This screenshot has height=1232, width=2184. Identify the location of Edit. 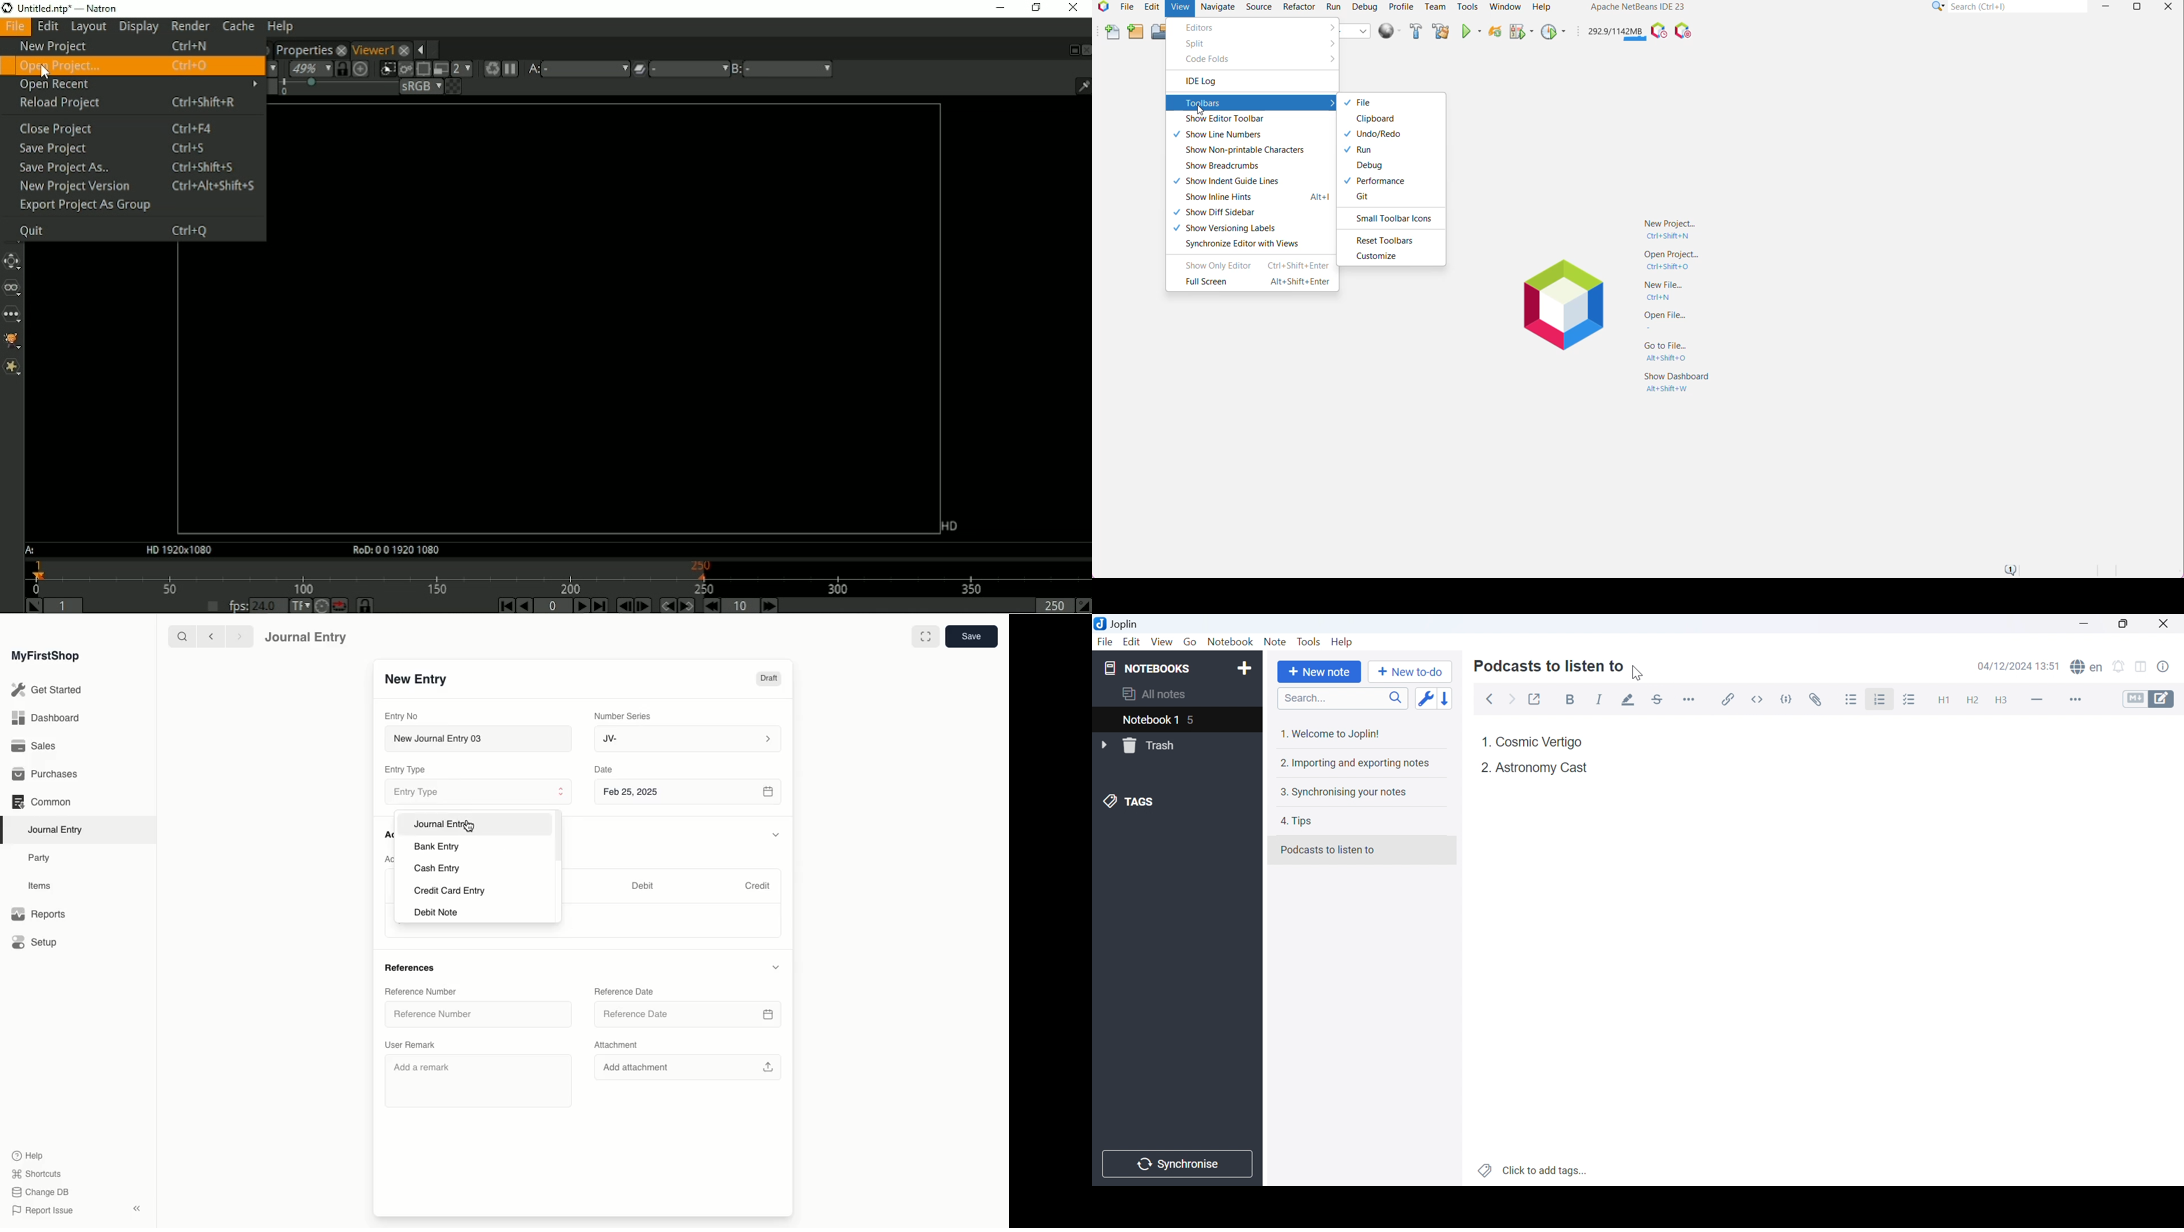
(1132, 642).